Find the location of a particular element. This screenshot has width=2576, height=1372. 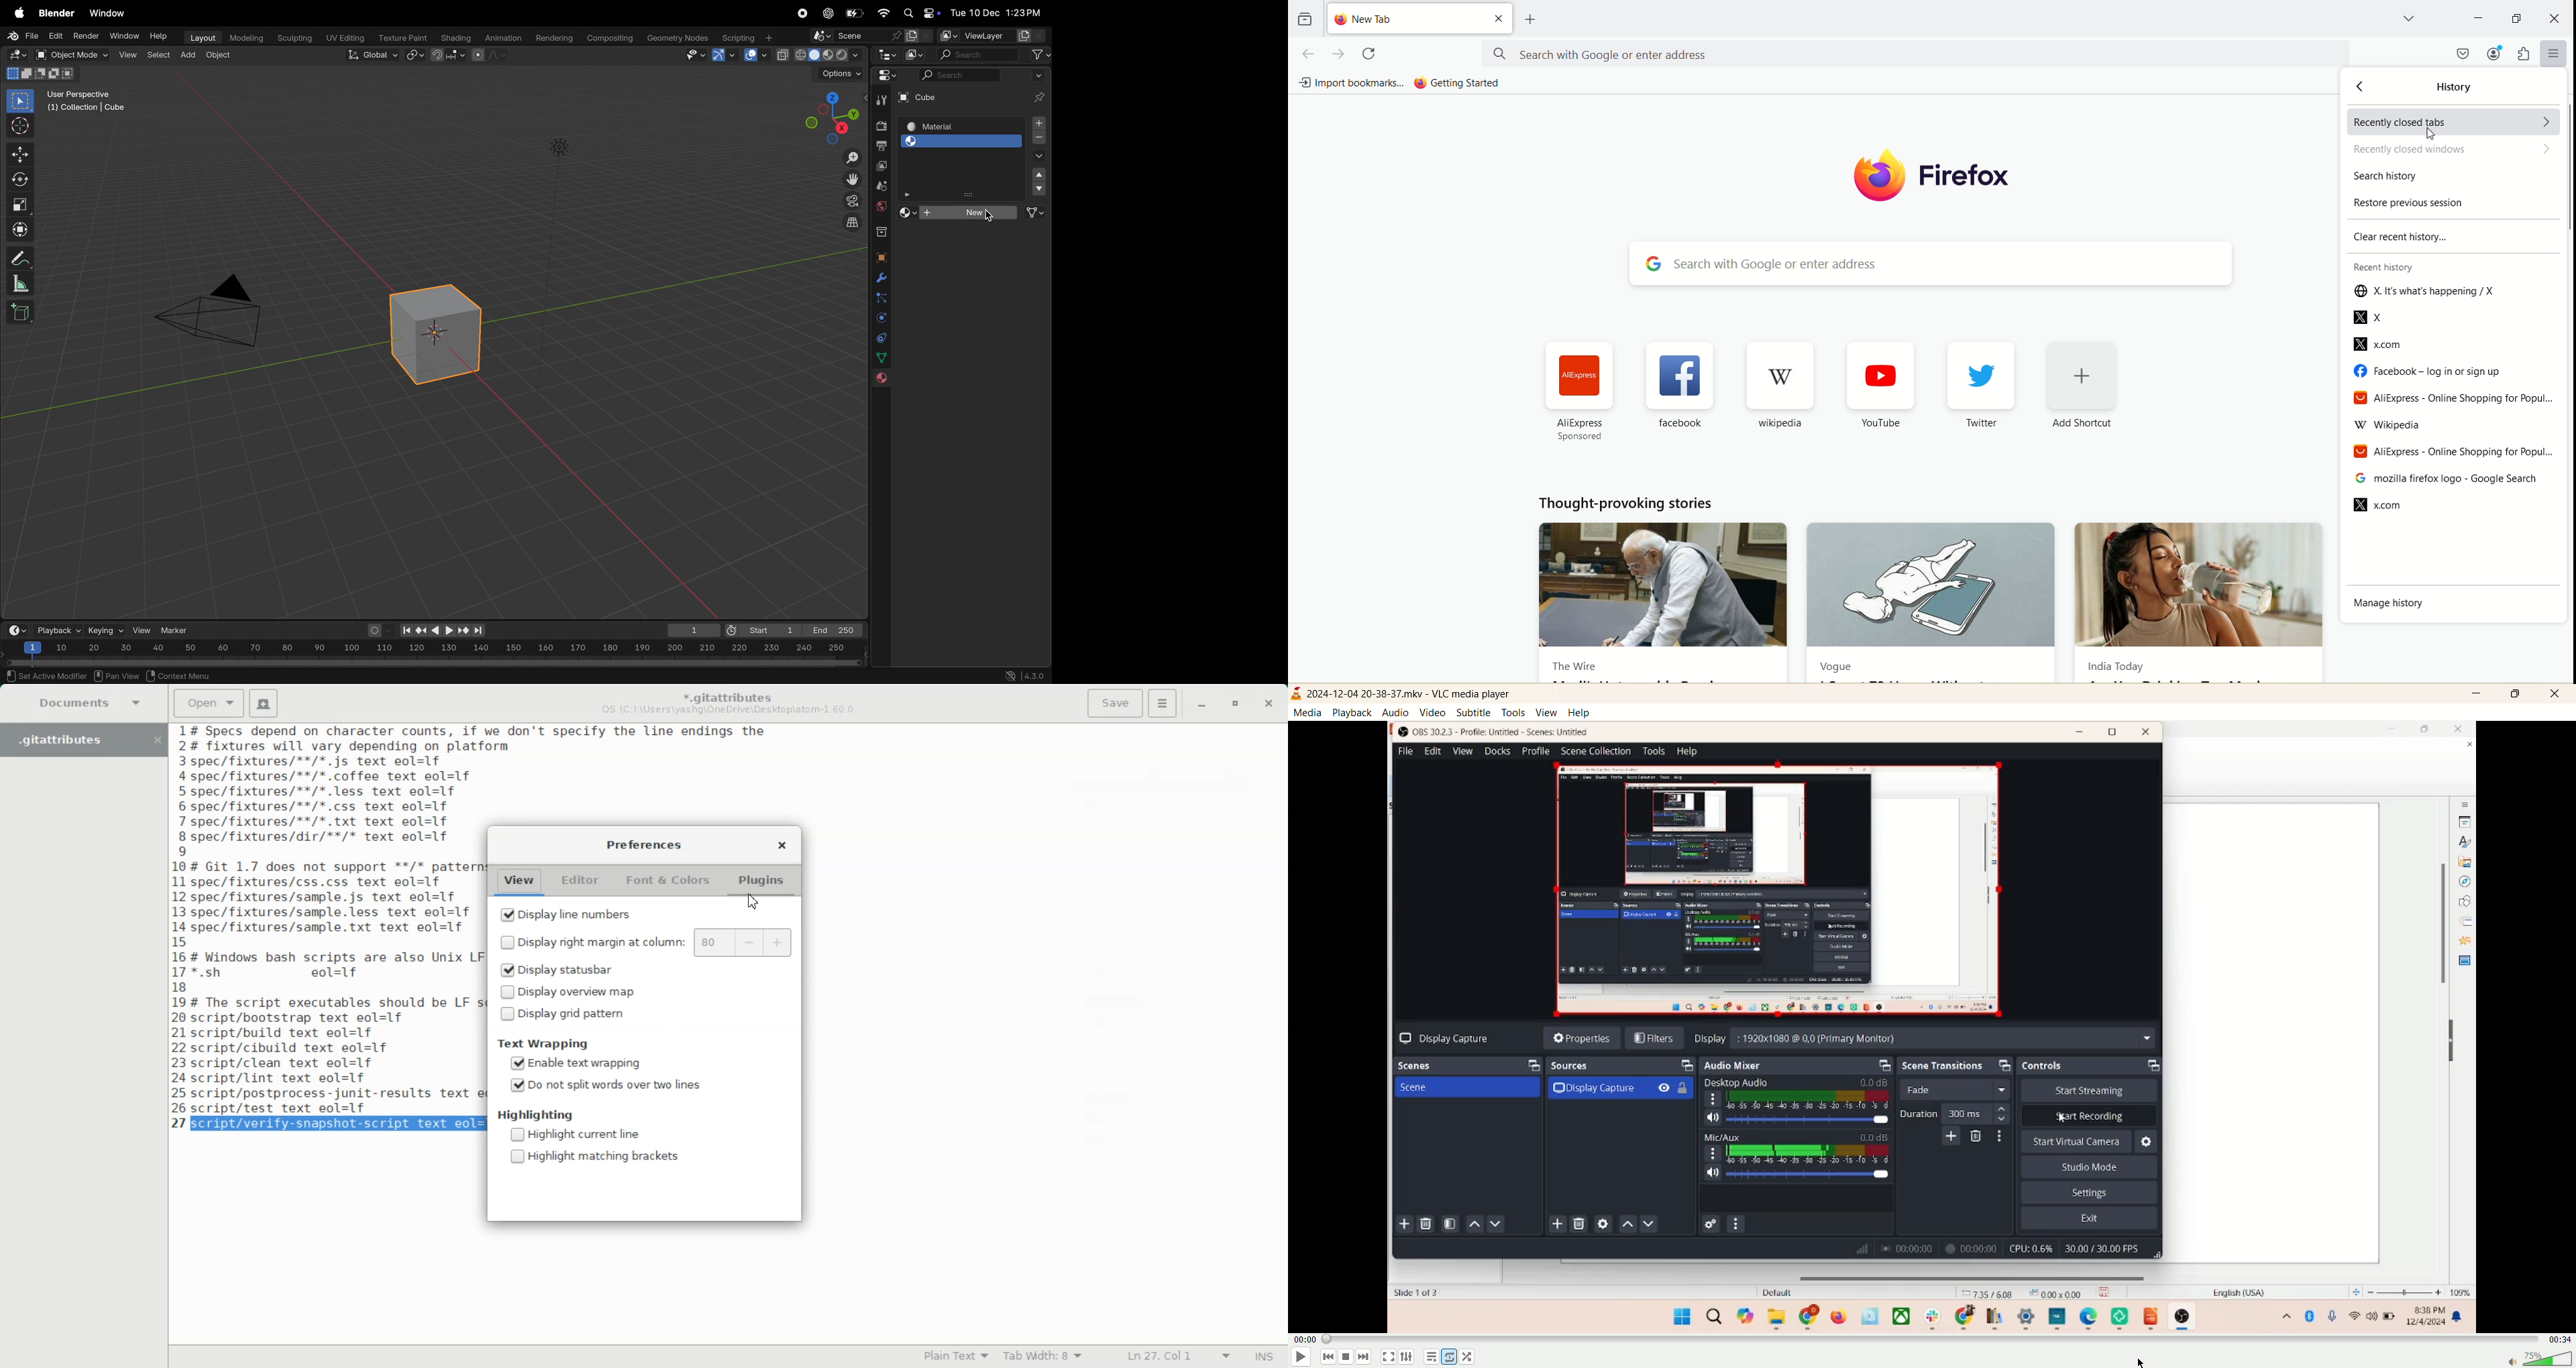

youtube is located at coordinates (1882, 375).